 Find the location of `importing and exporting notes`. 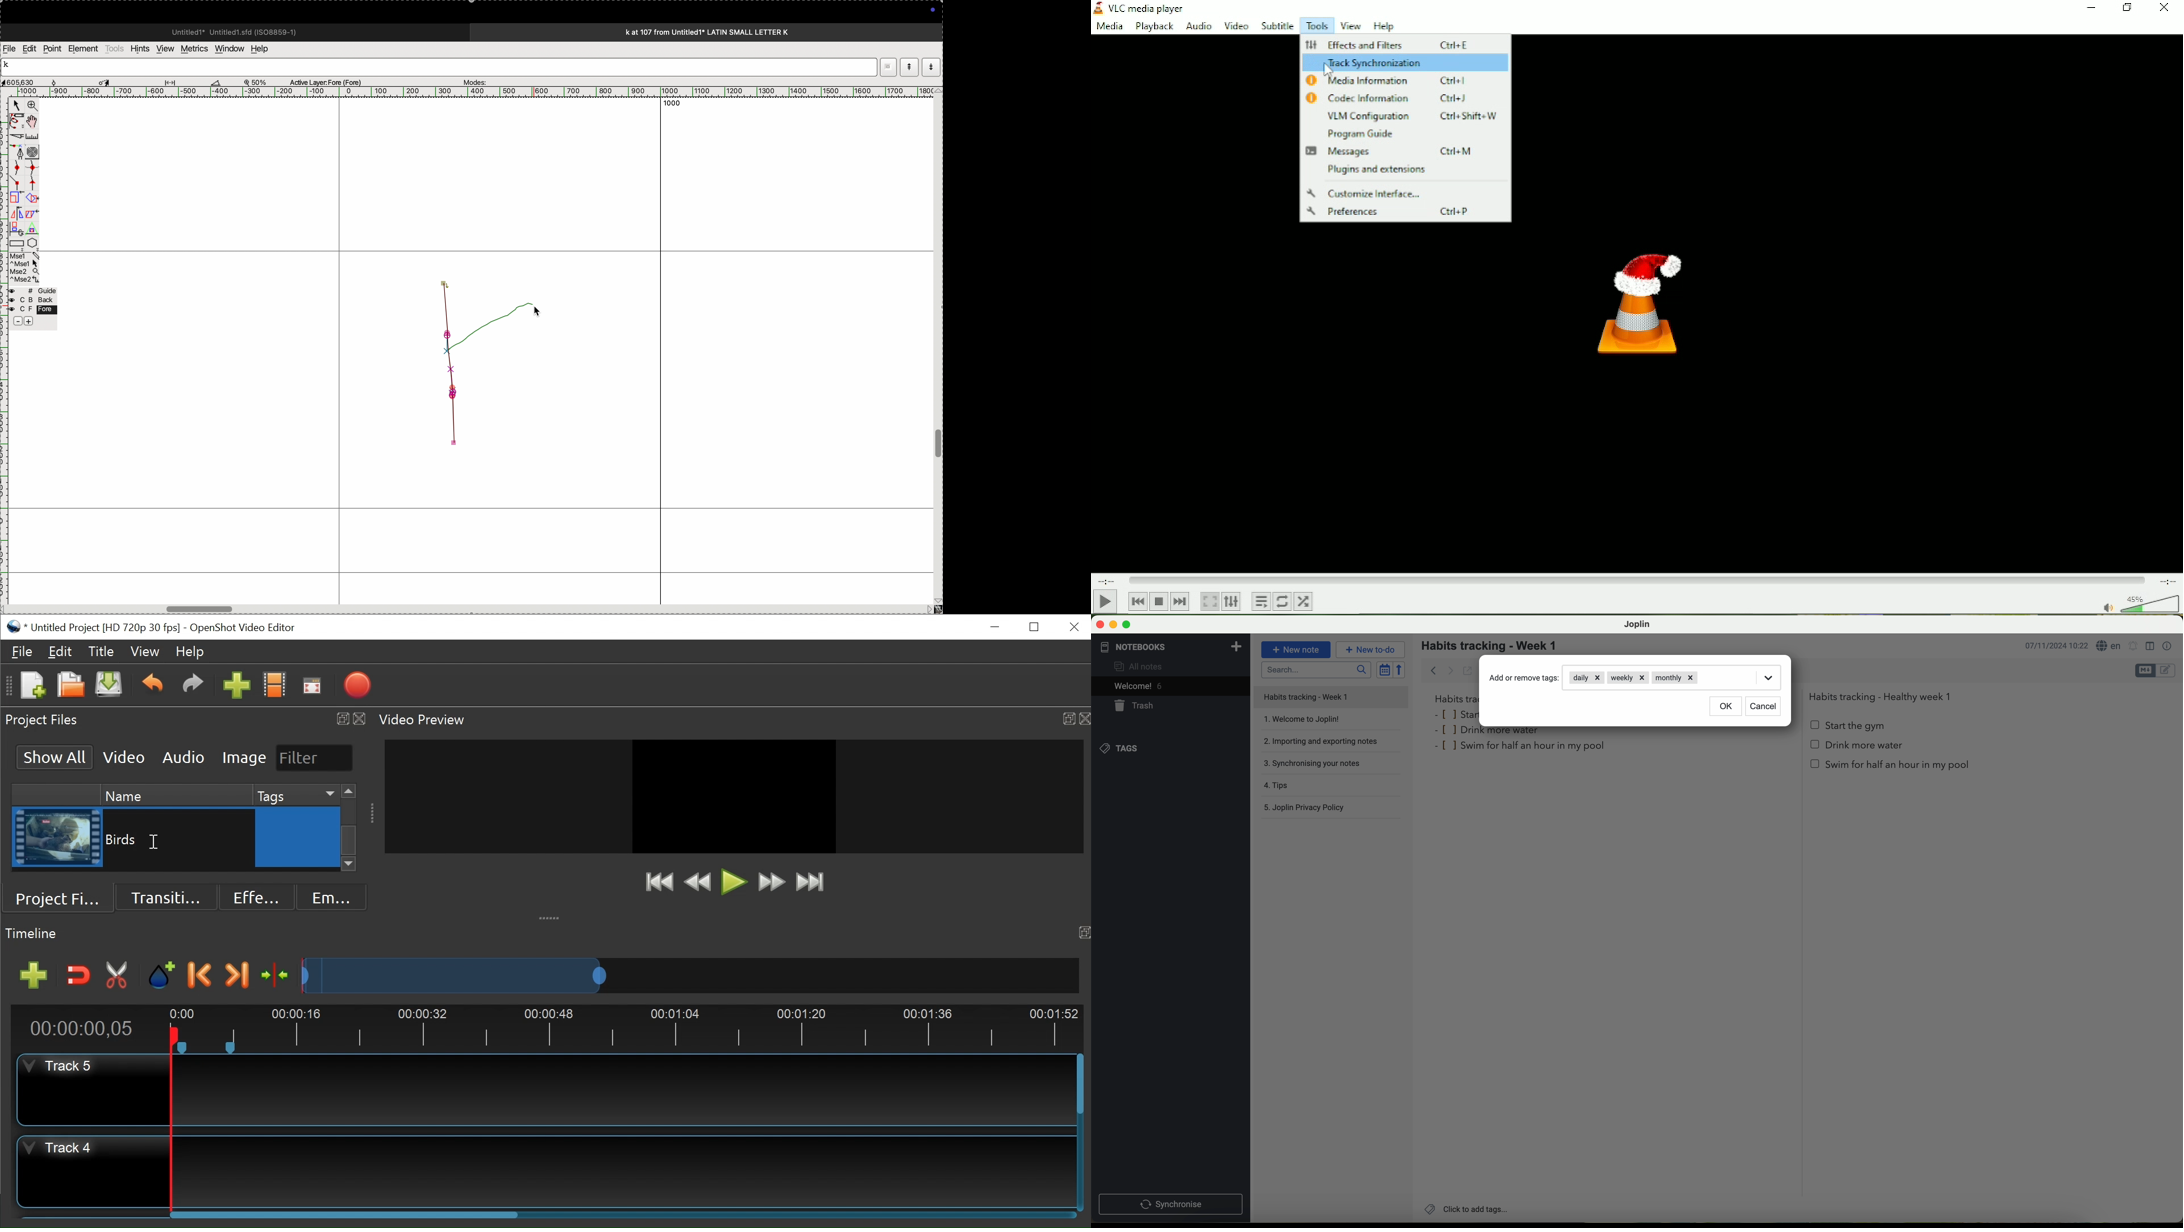

importing and exporting notes is located at coordinates (1330, 744).